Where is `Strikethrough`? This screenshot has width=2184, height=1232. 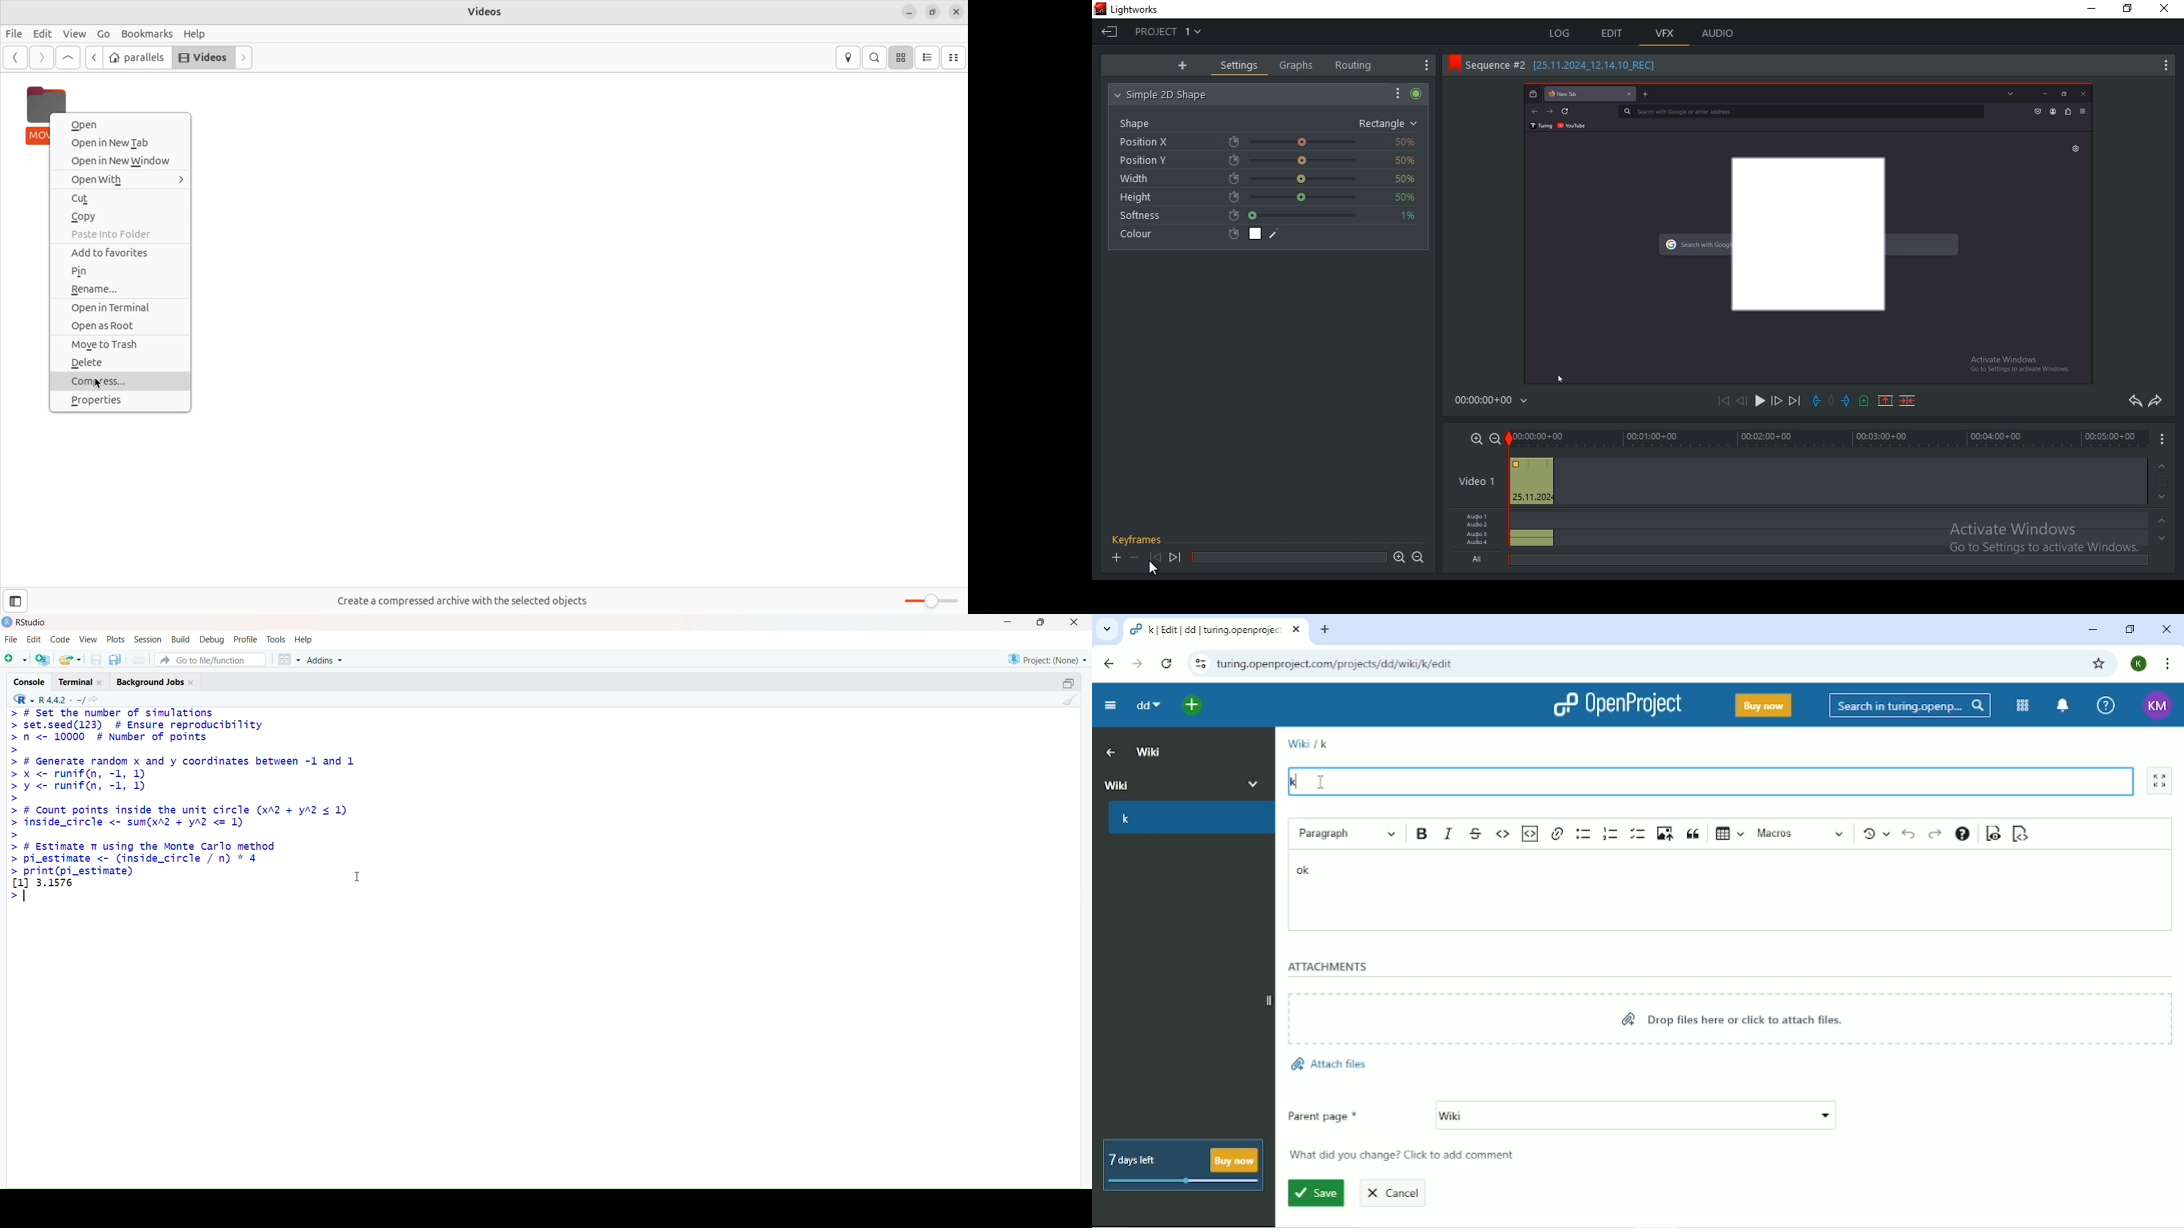
Strikethrough is located at coordinates (1476, 833).